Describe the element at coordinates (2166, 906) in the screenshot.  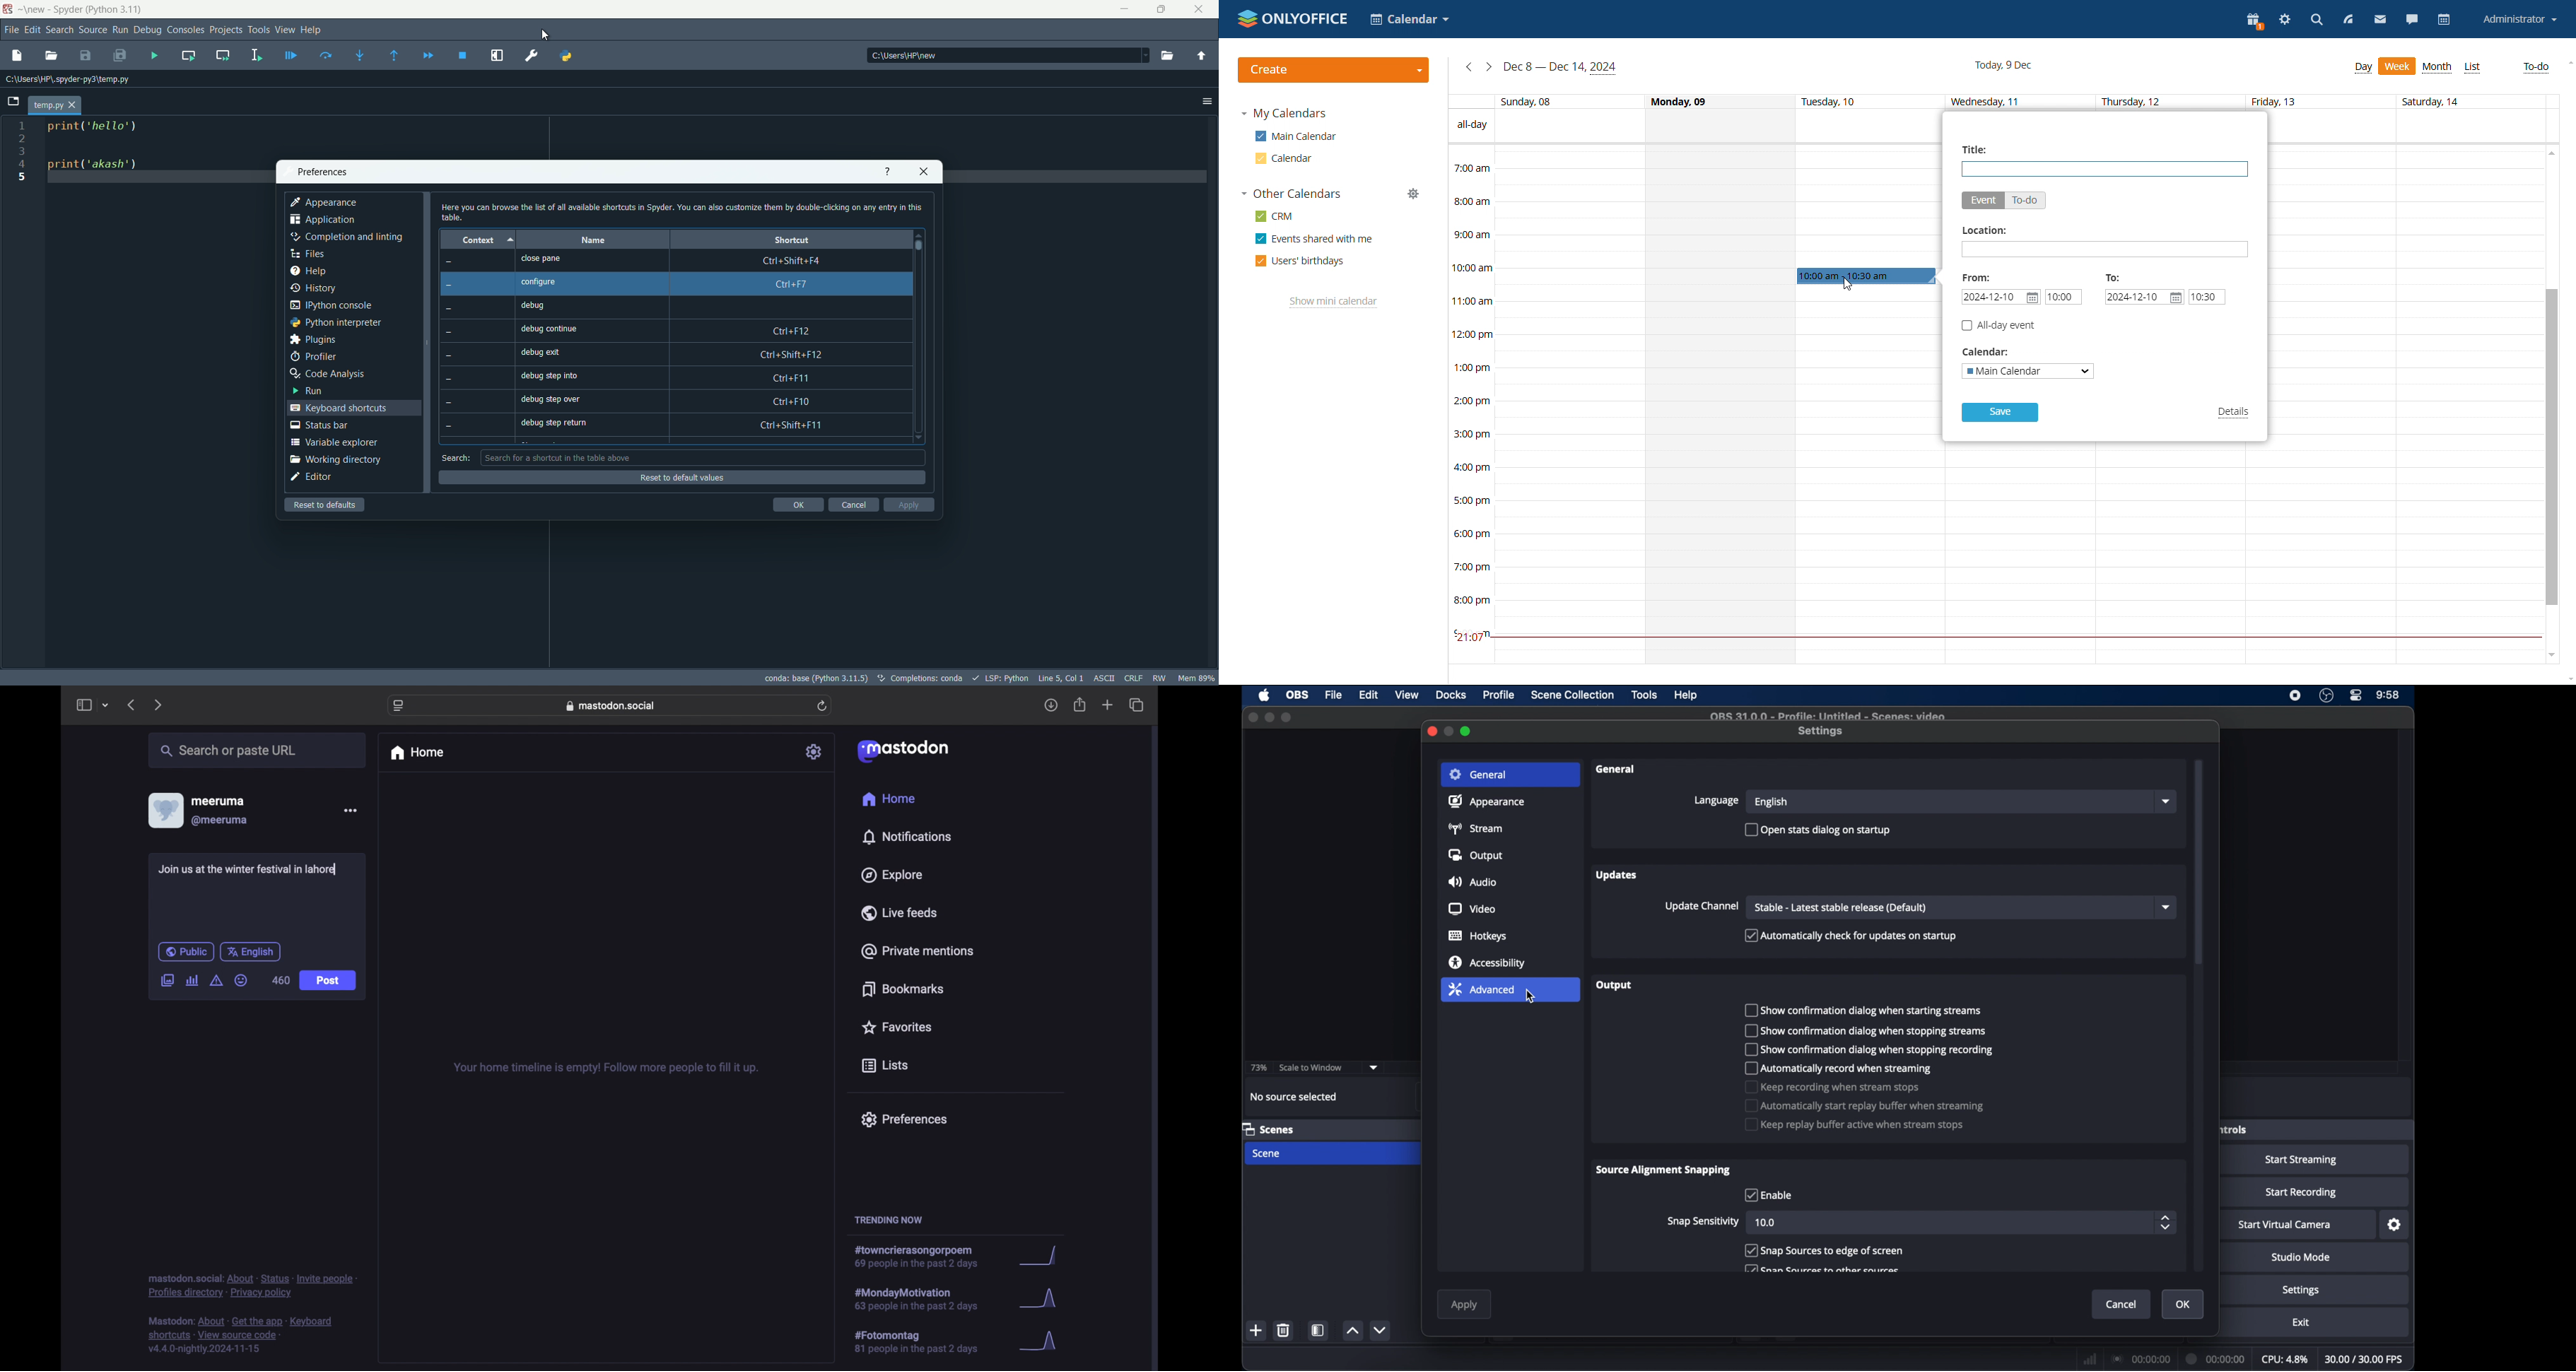
I see `dropdown` at that location.